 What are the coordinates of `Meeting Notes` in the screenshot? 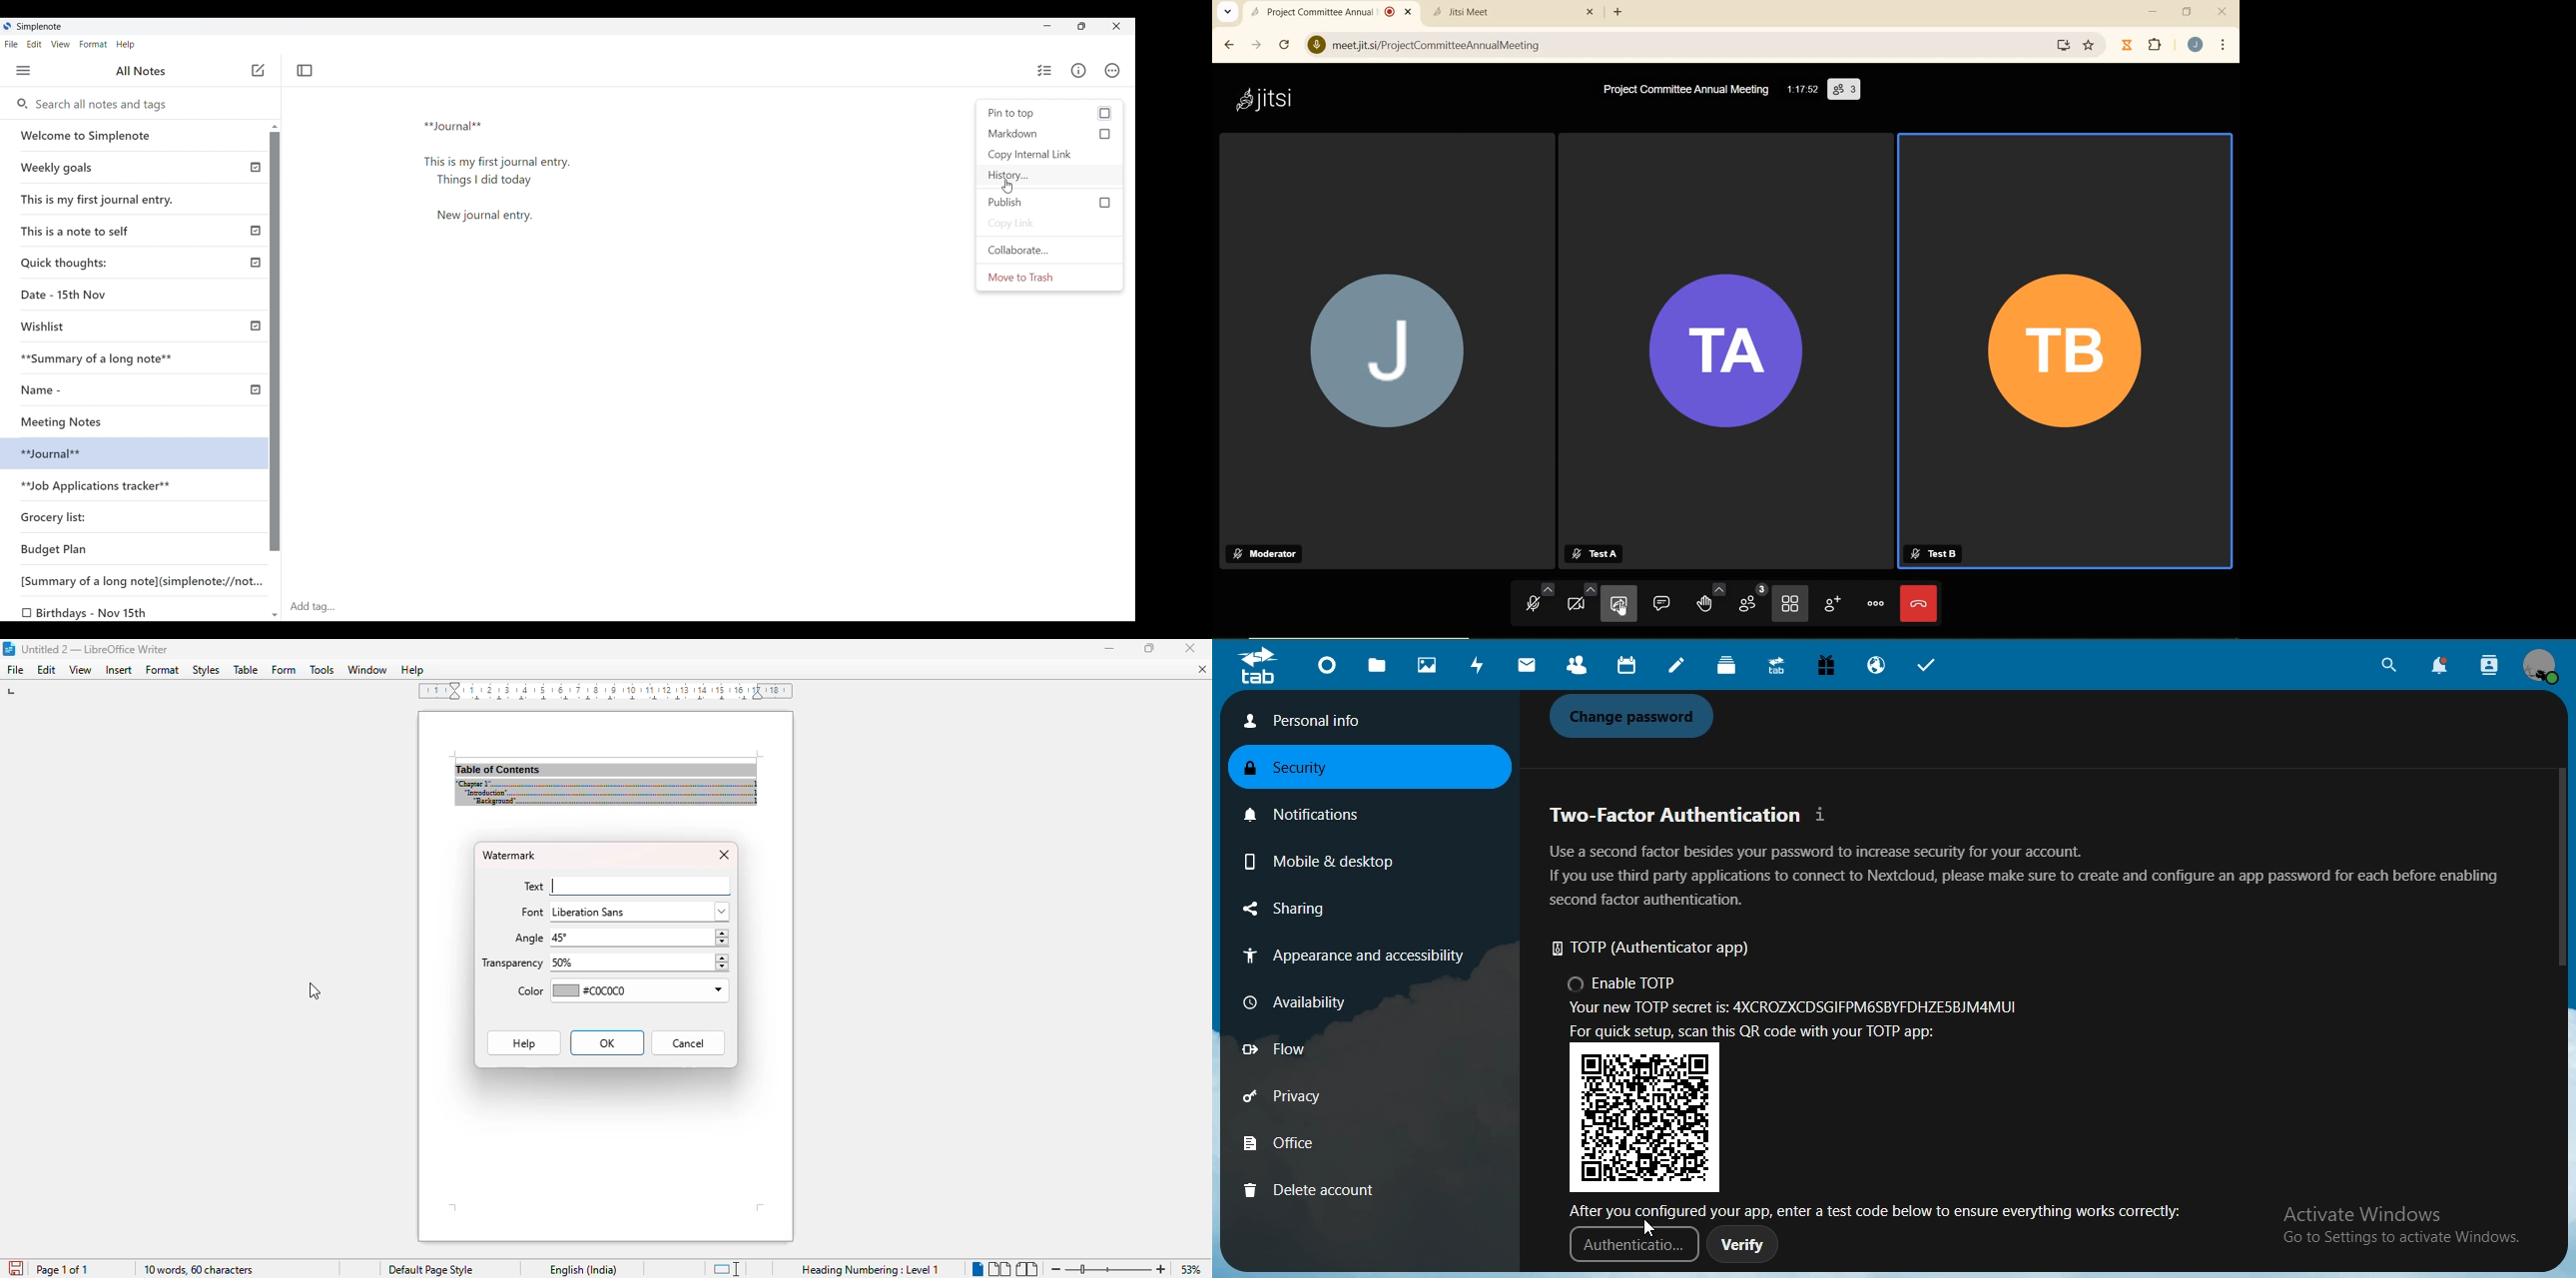 It's located at (75, 420).